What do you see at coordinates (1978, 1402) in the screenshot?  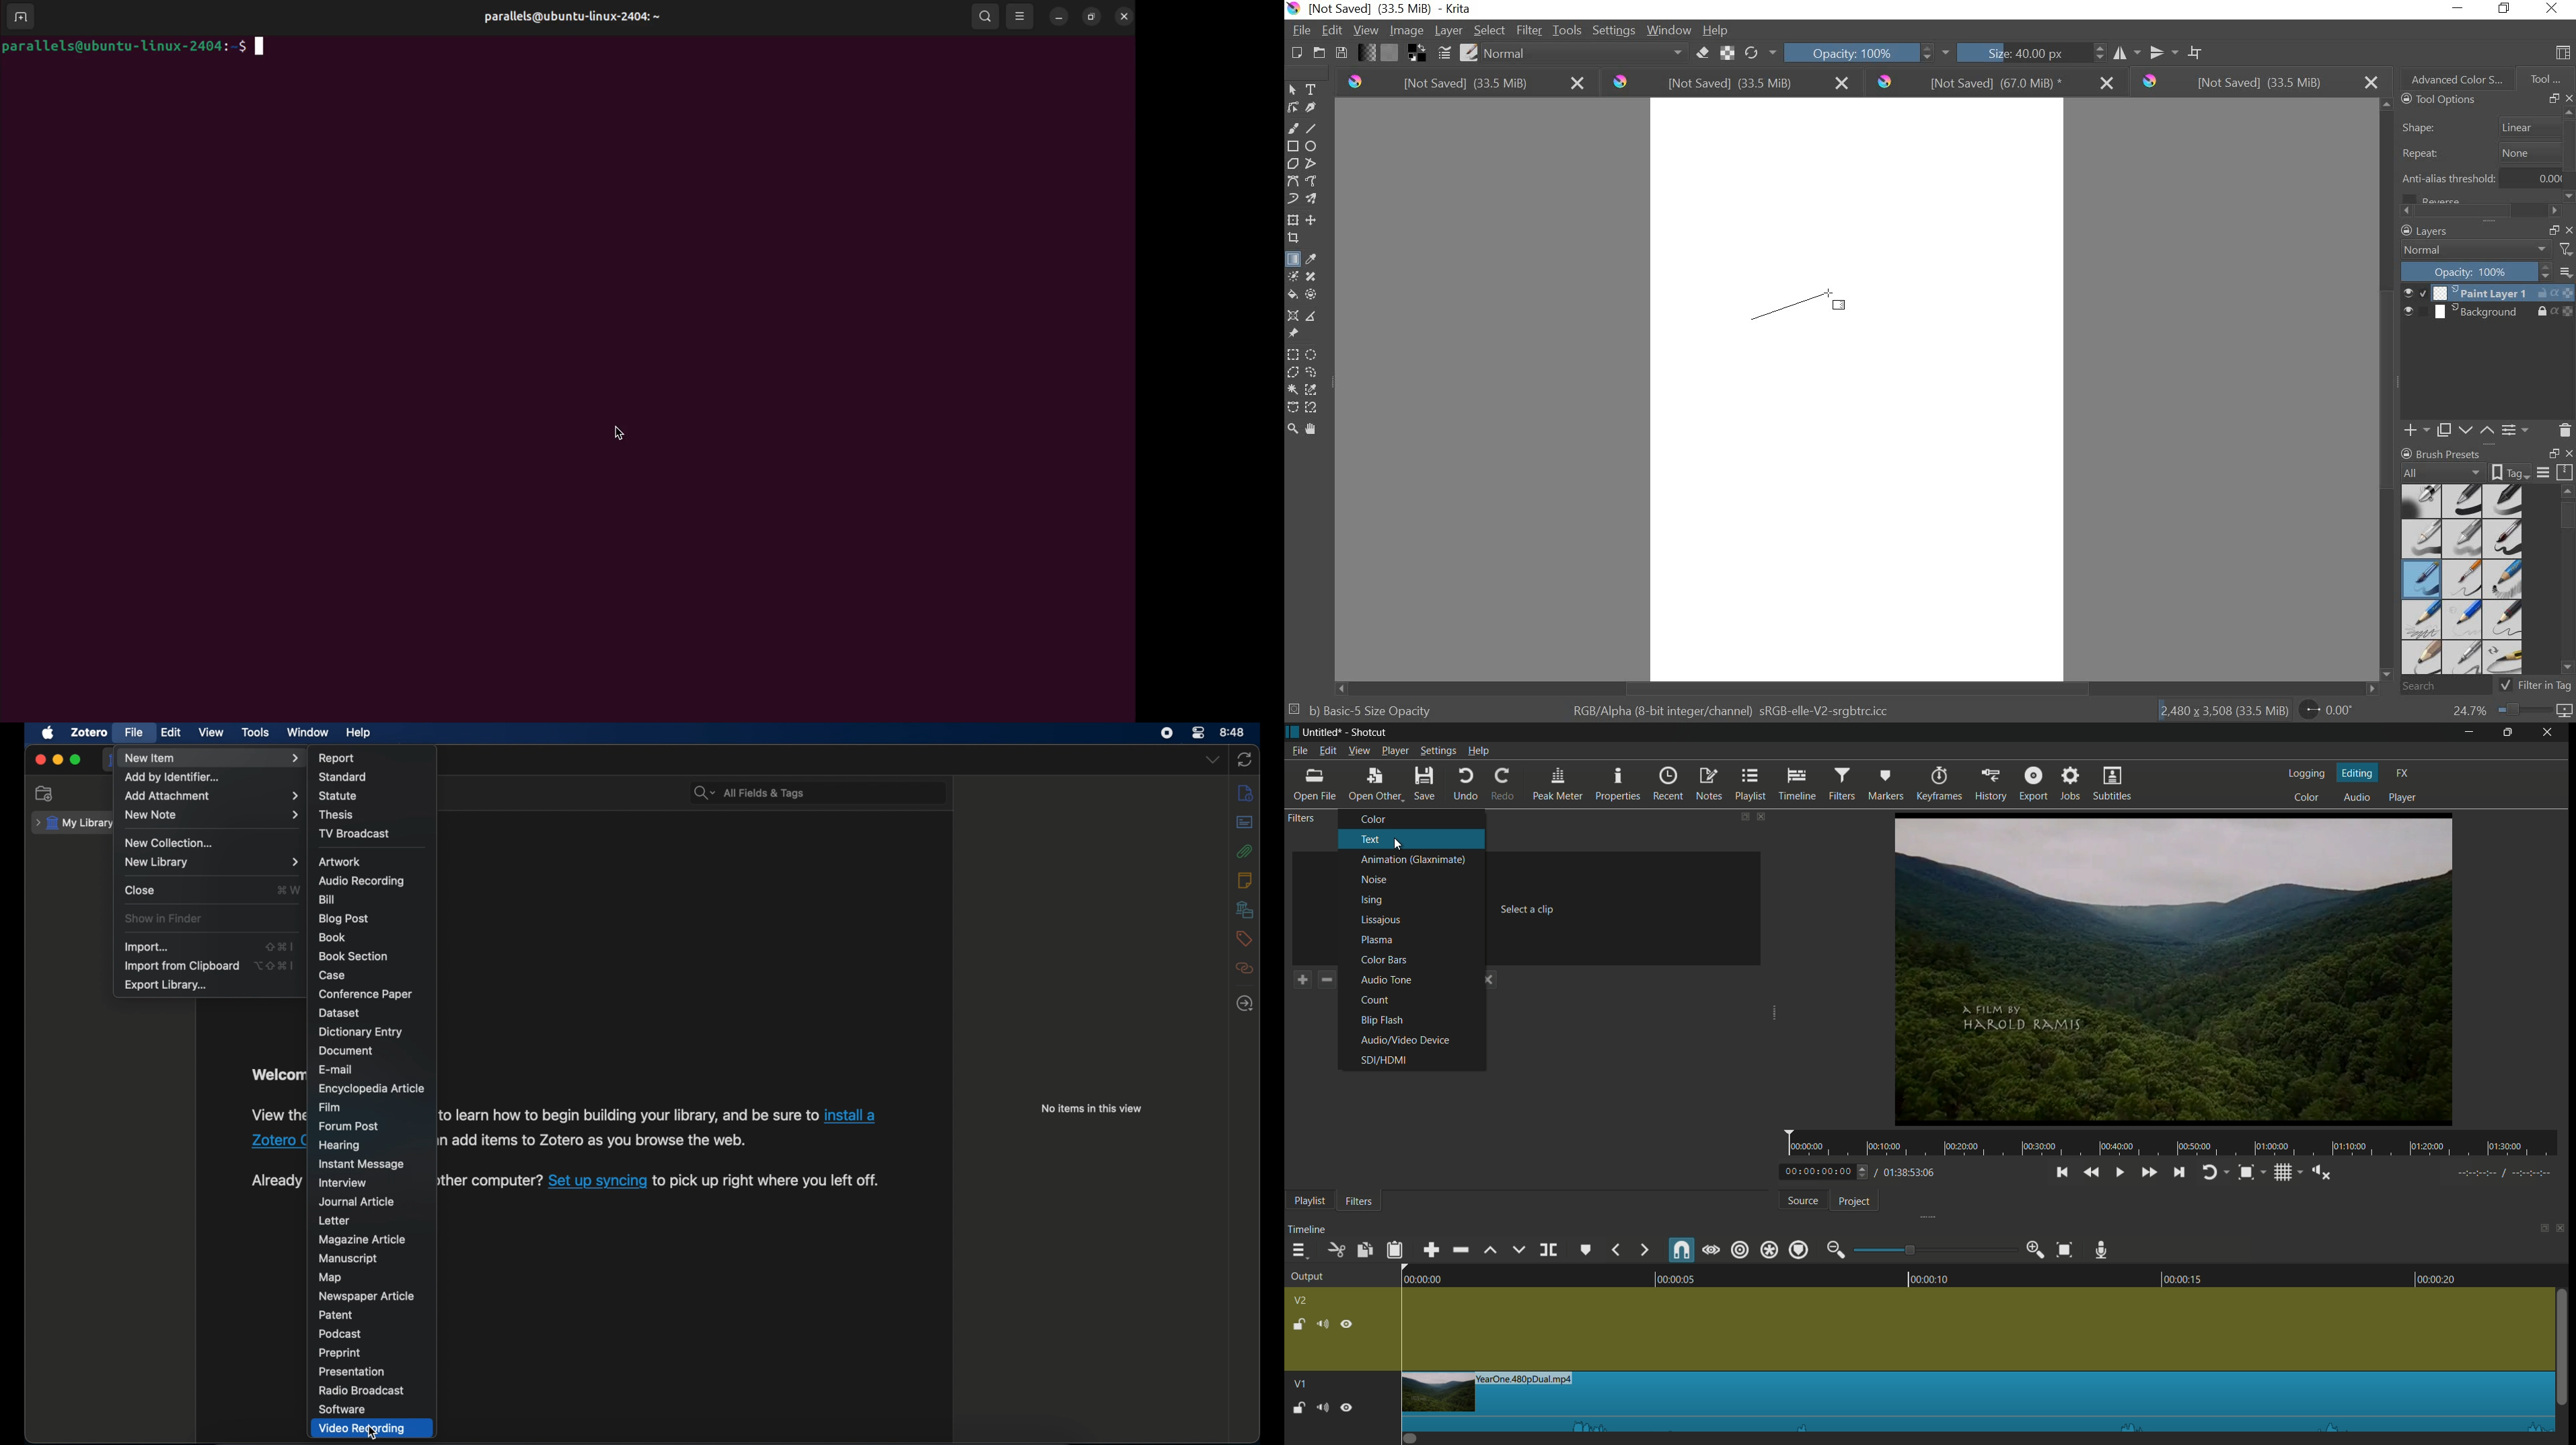 I see `imported file in timeline` at bounding box center [1978, 1402].